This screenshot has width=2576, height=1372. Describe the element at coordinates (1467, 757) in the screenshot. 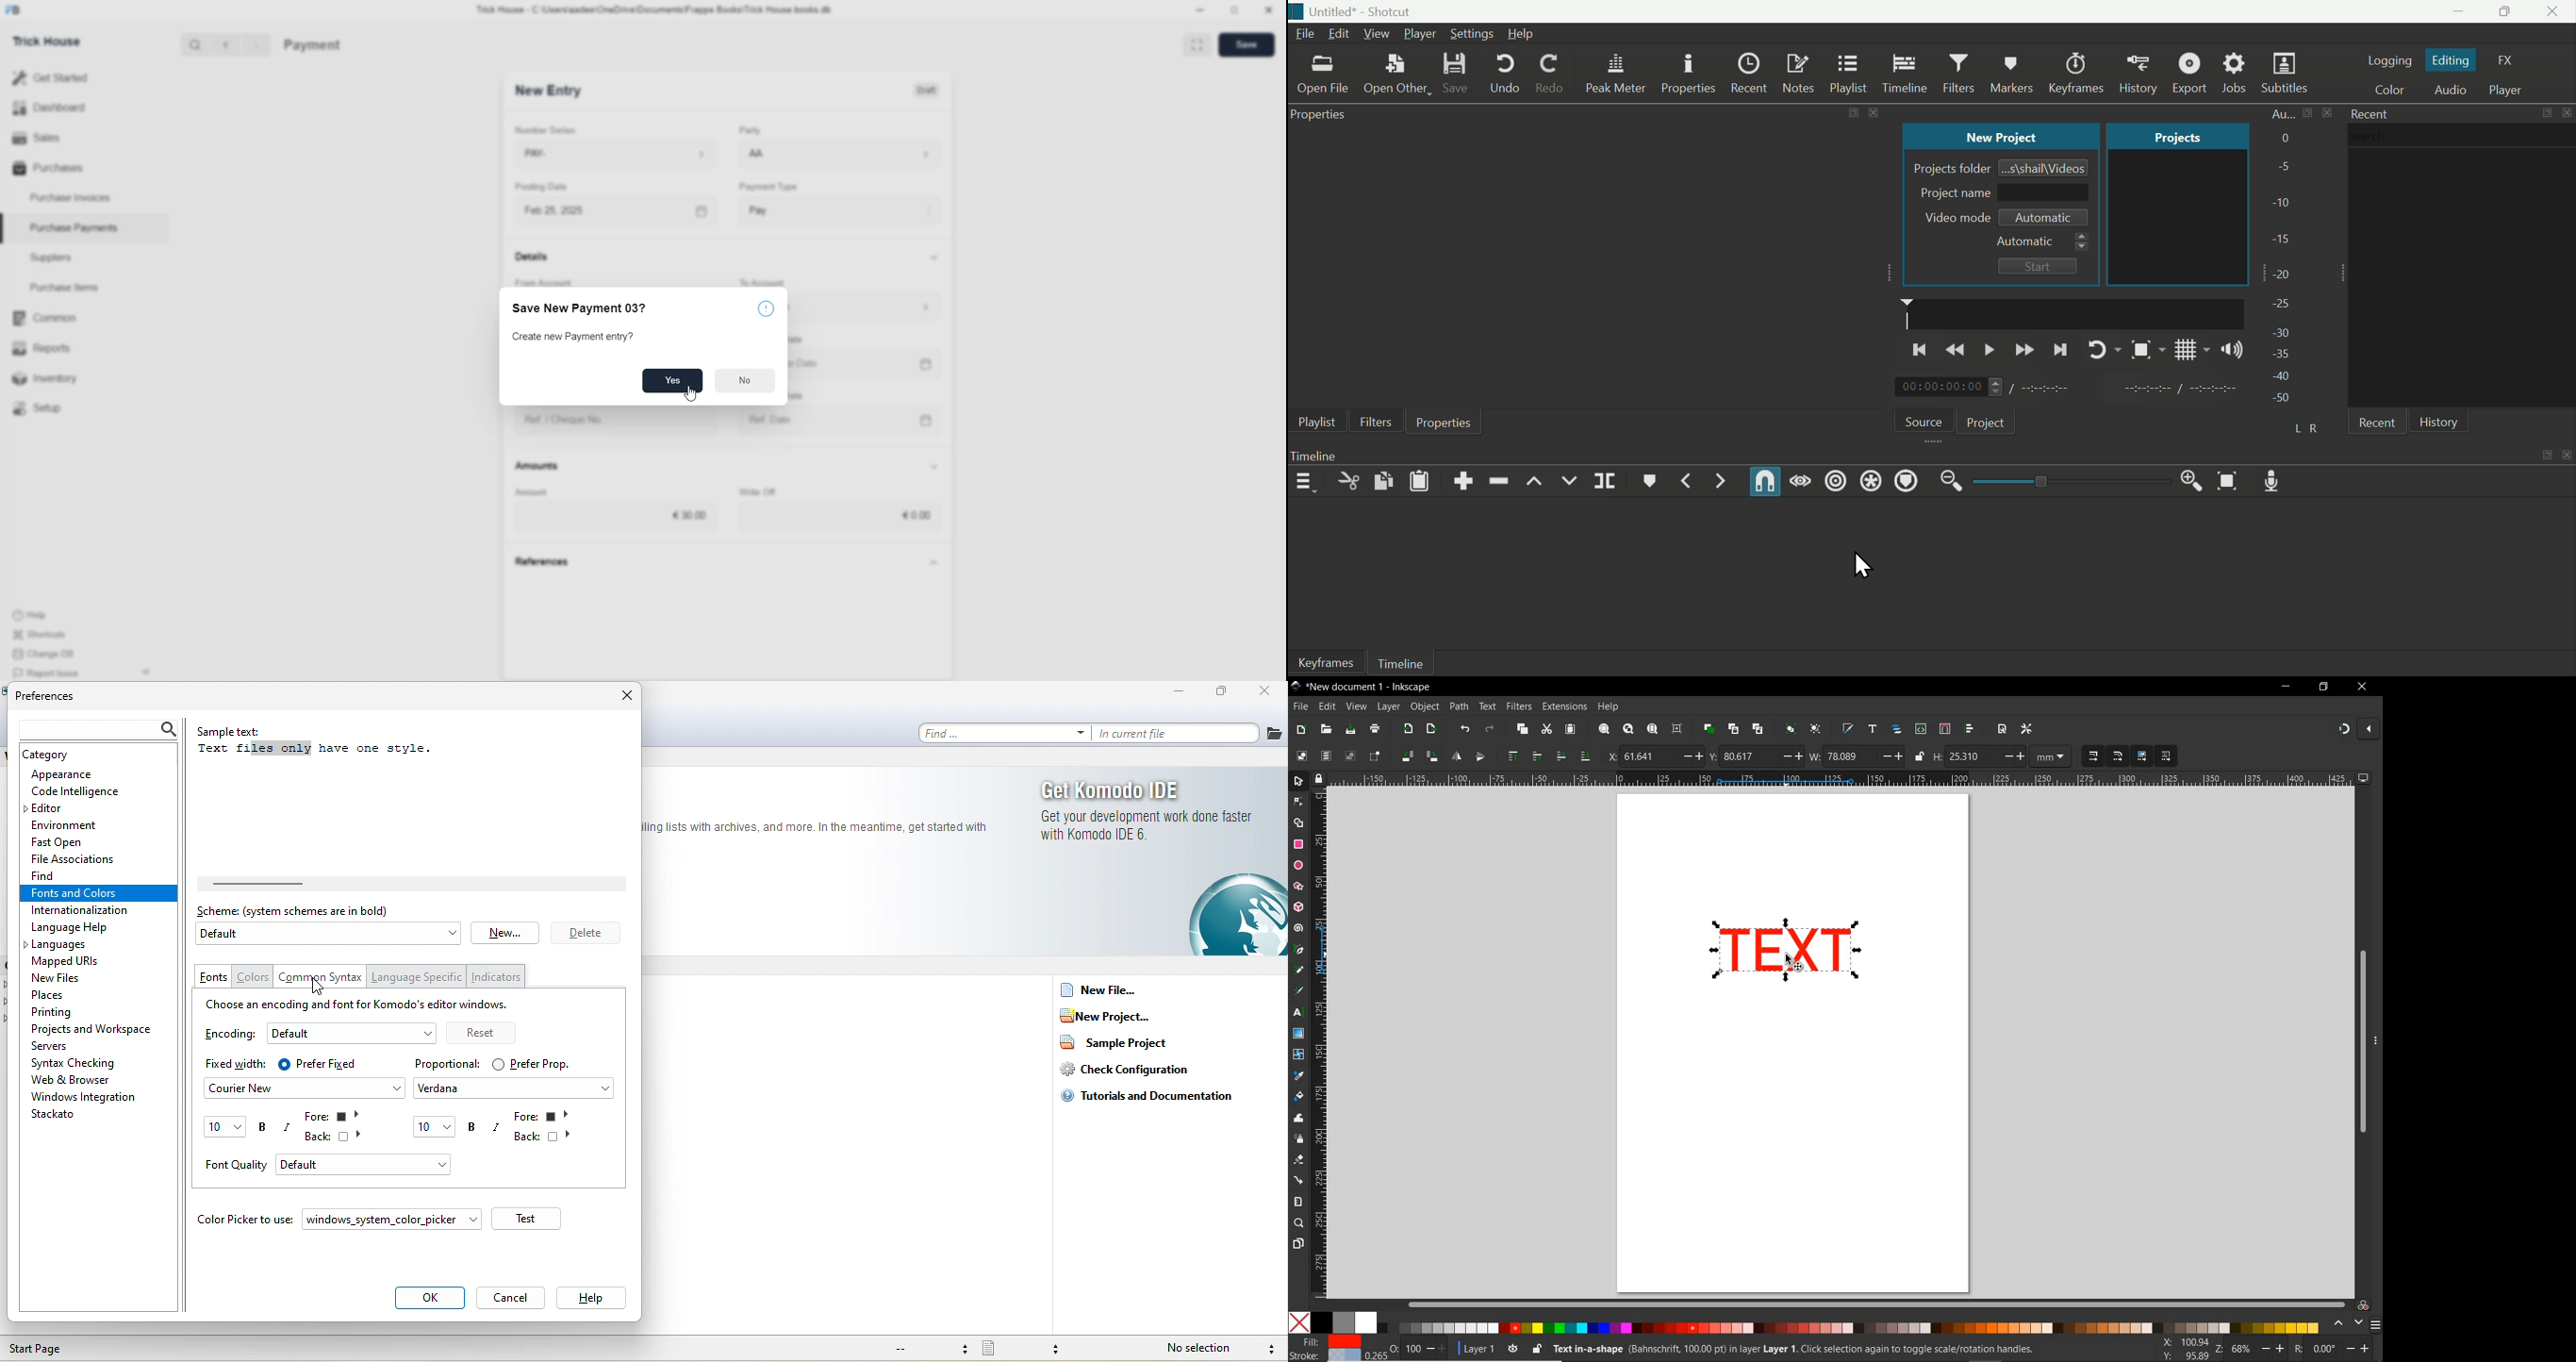

I see `object flip` at that location.